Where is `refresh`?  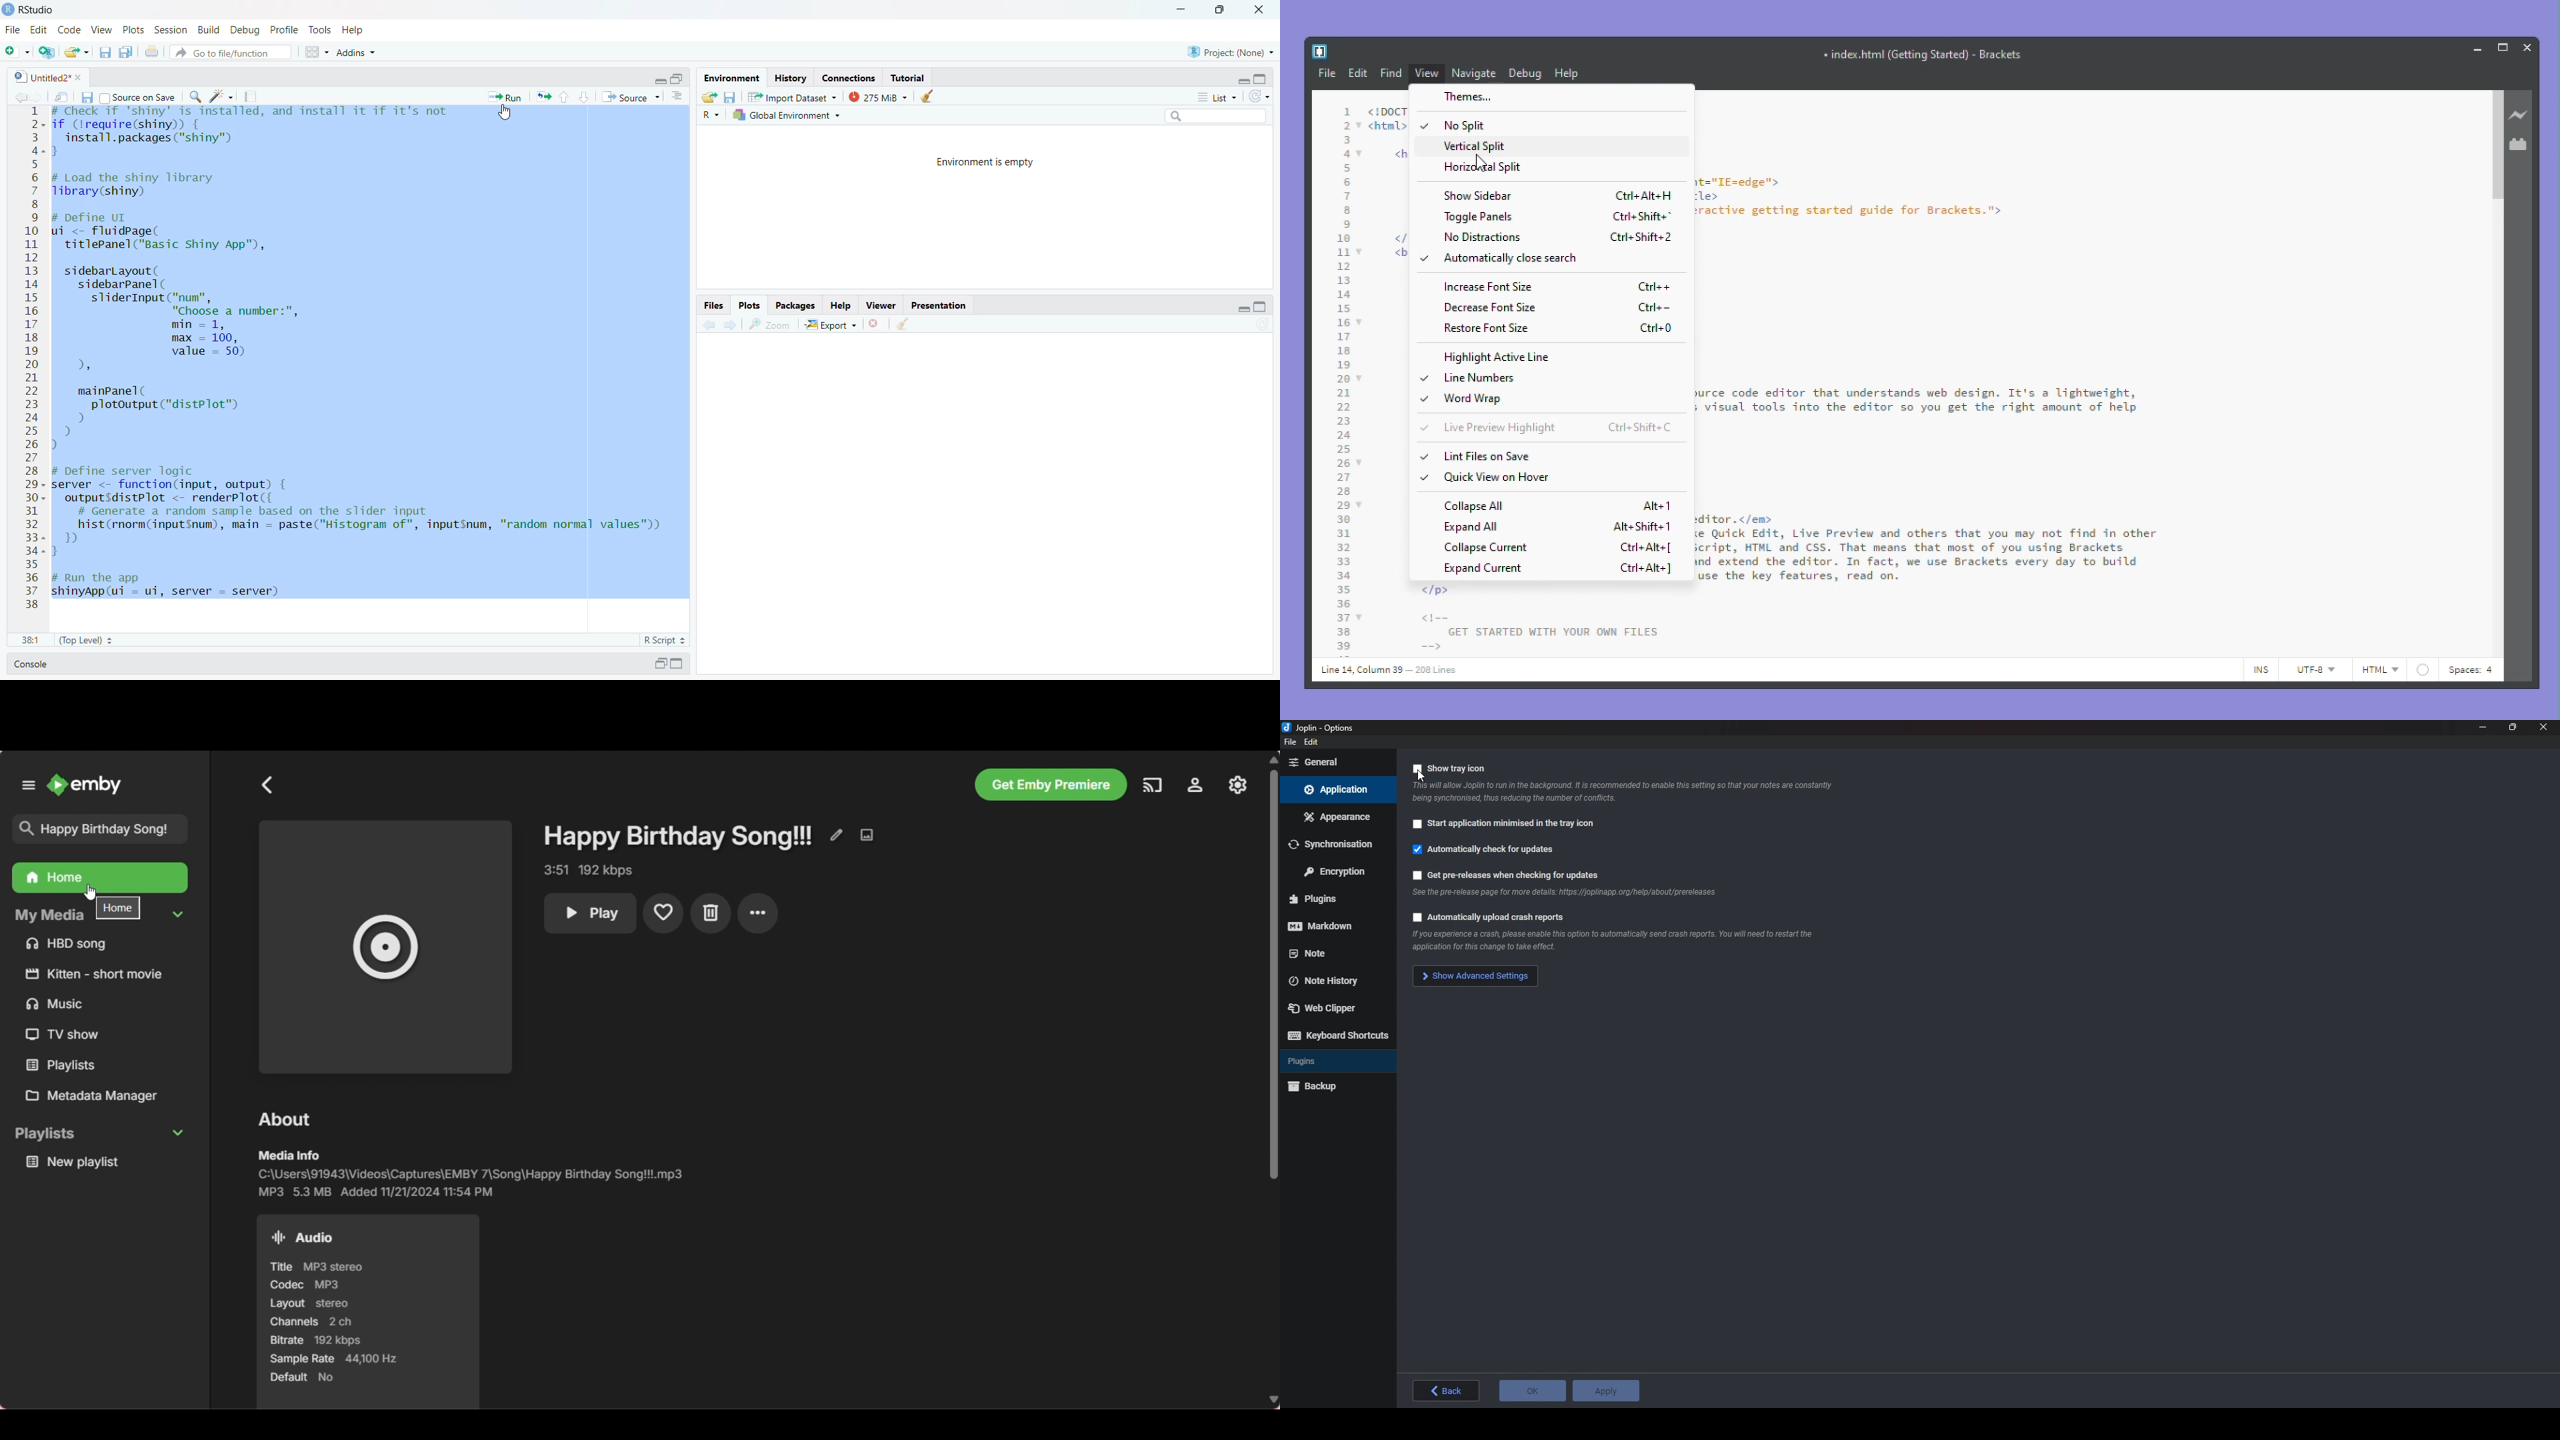 refresh is located at coordinates (1259, 95).